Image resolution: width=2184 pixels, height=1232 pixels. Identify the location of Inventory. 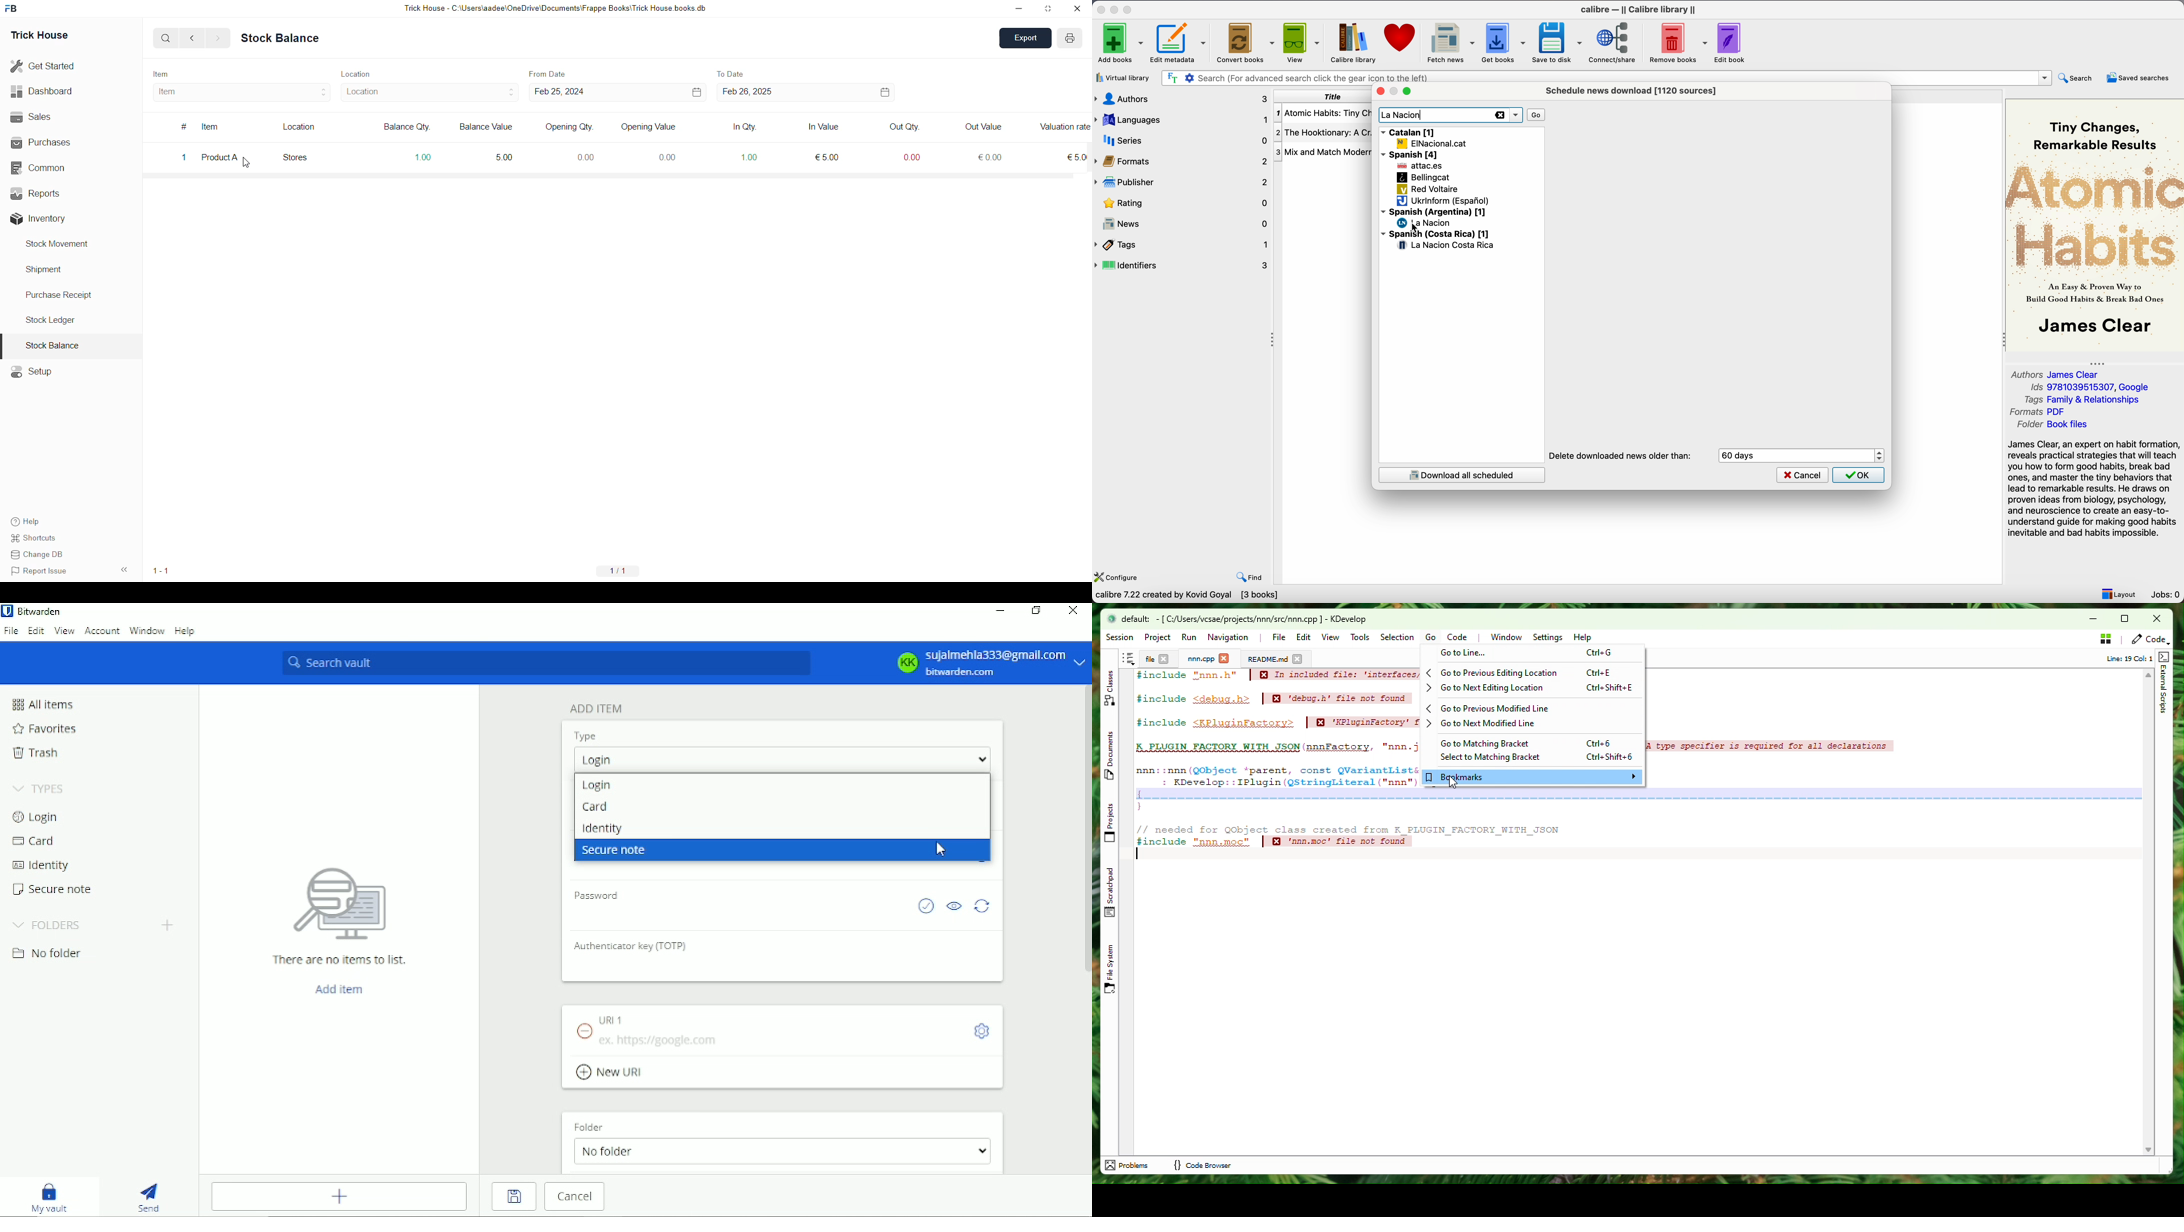
(40, 221).